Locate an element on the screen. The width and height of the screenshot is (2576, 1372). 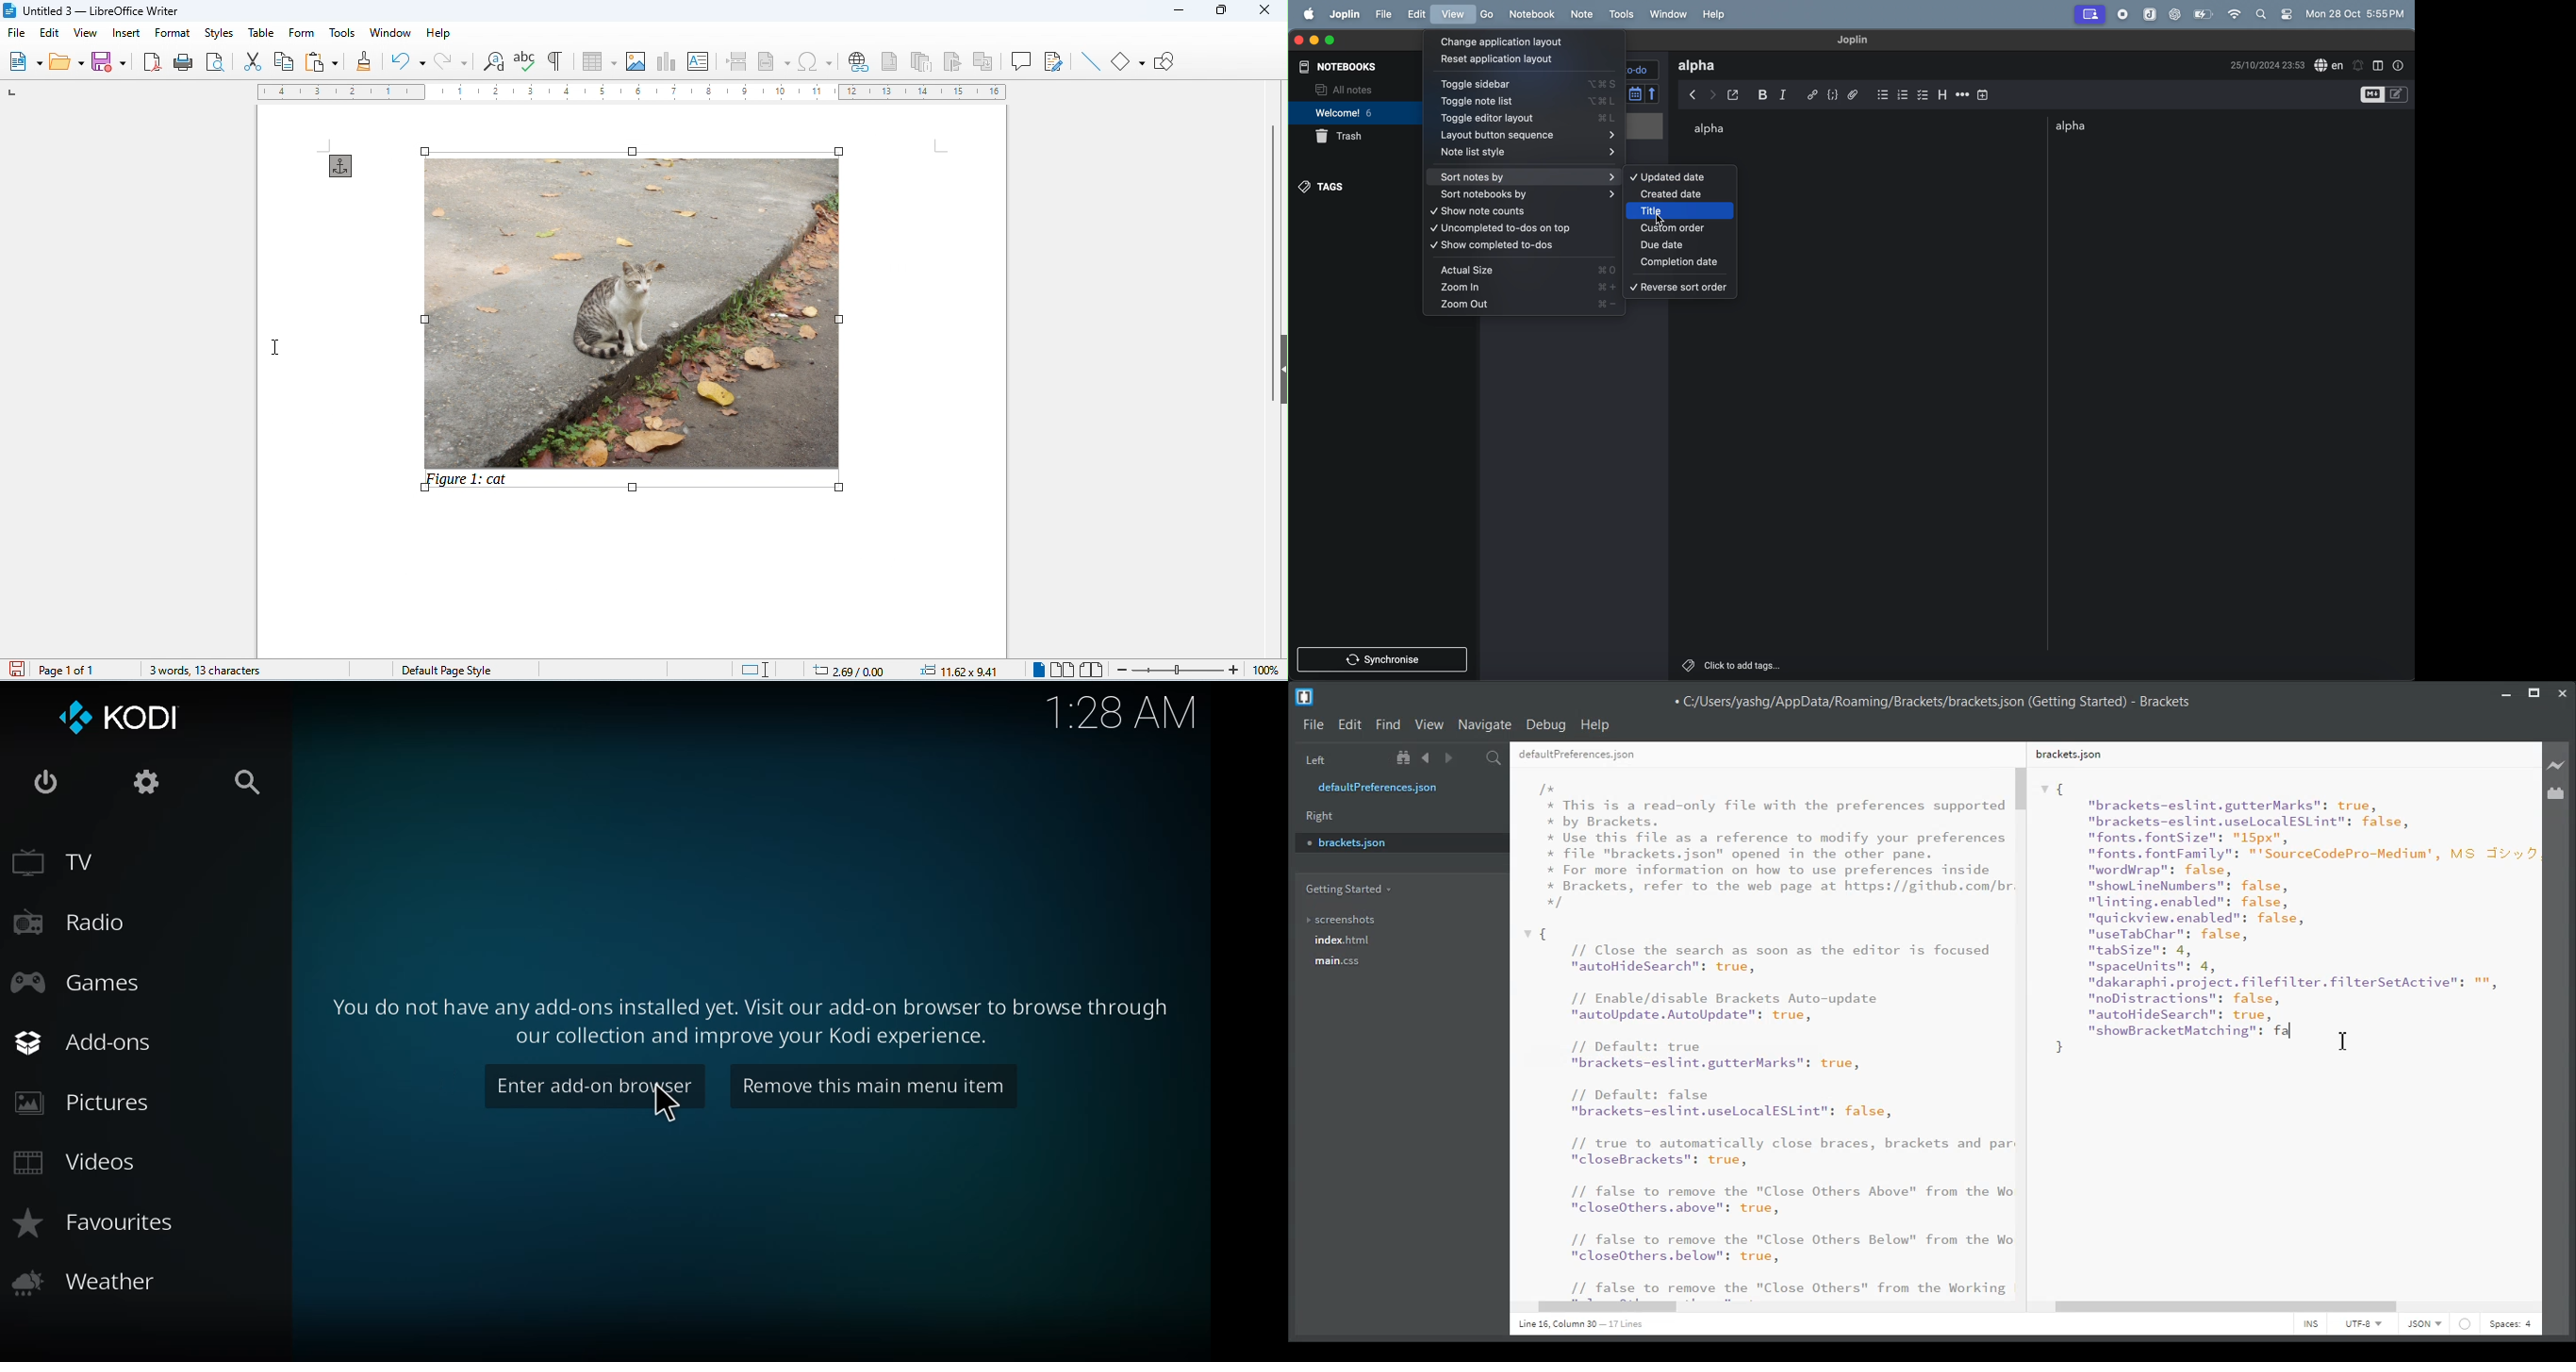
copy is located at coordinates (285, 62).